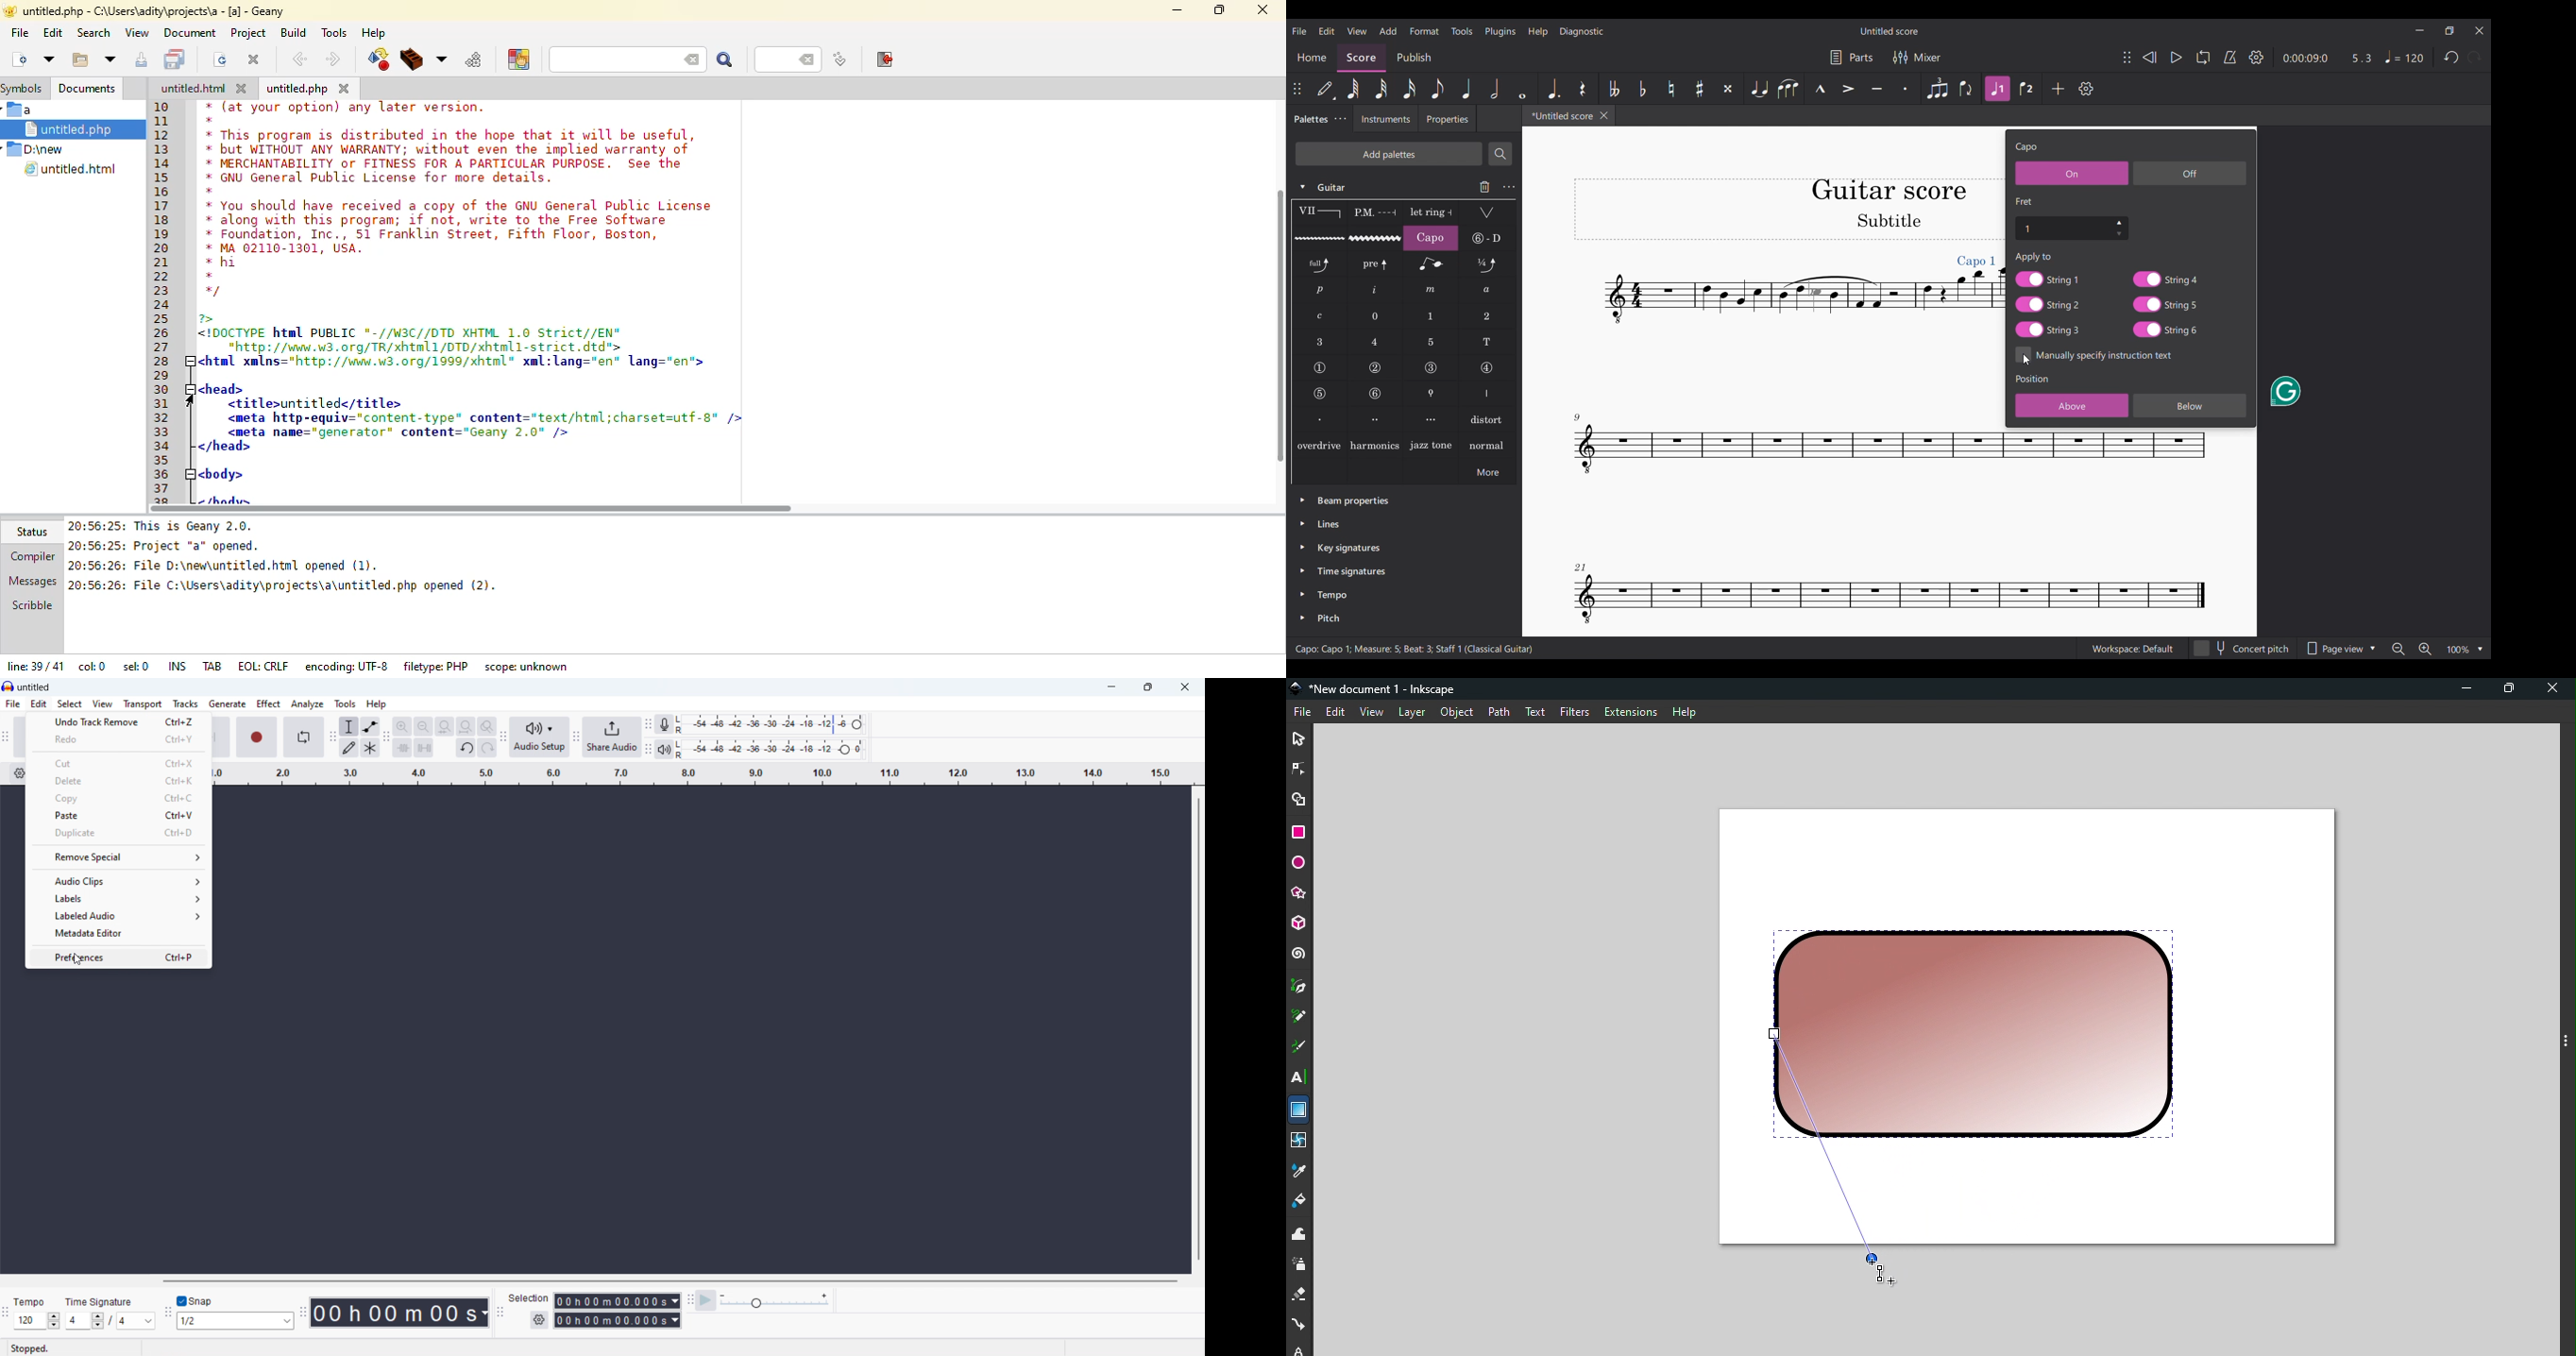 Image resolution: width=2576 pixels, height=1372 pixels. I want to click on Slur, so click(1788, 89).